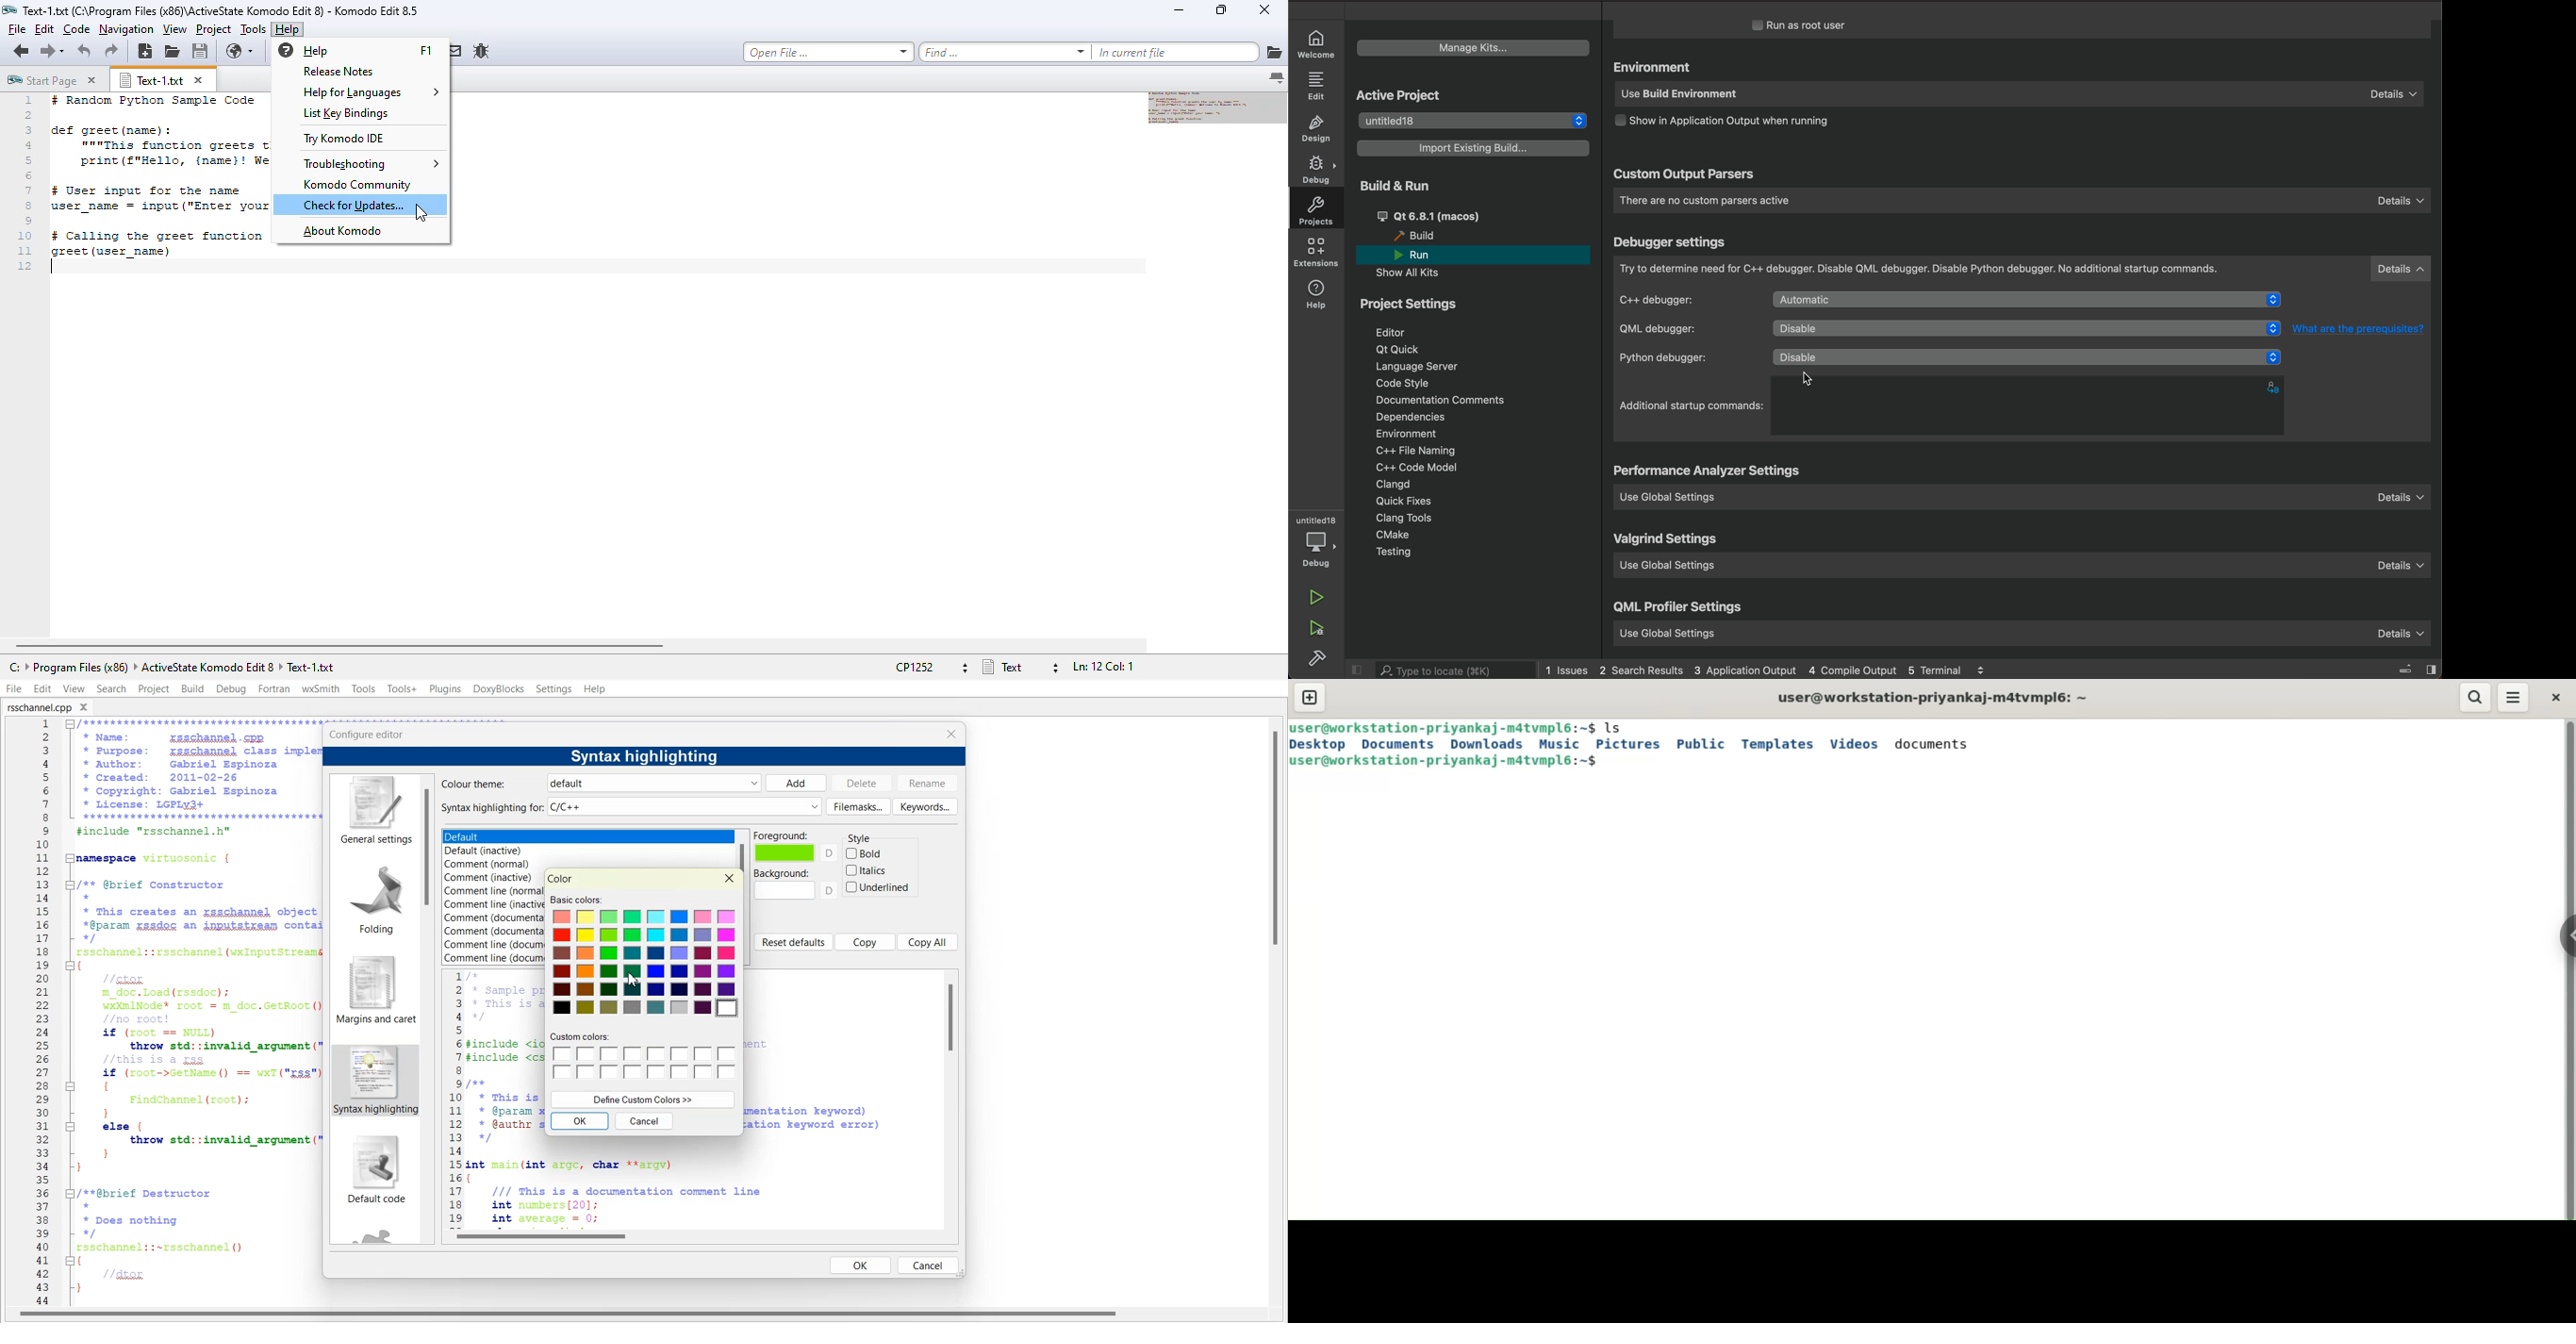 The height and width of the screenshot is (1344, 2576). What do you see at coordinates (1318, 85) in the screenshot?
I see `EDIT` at bounding box center [1318, 85].